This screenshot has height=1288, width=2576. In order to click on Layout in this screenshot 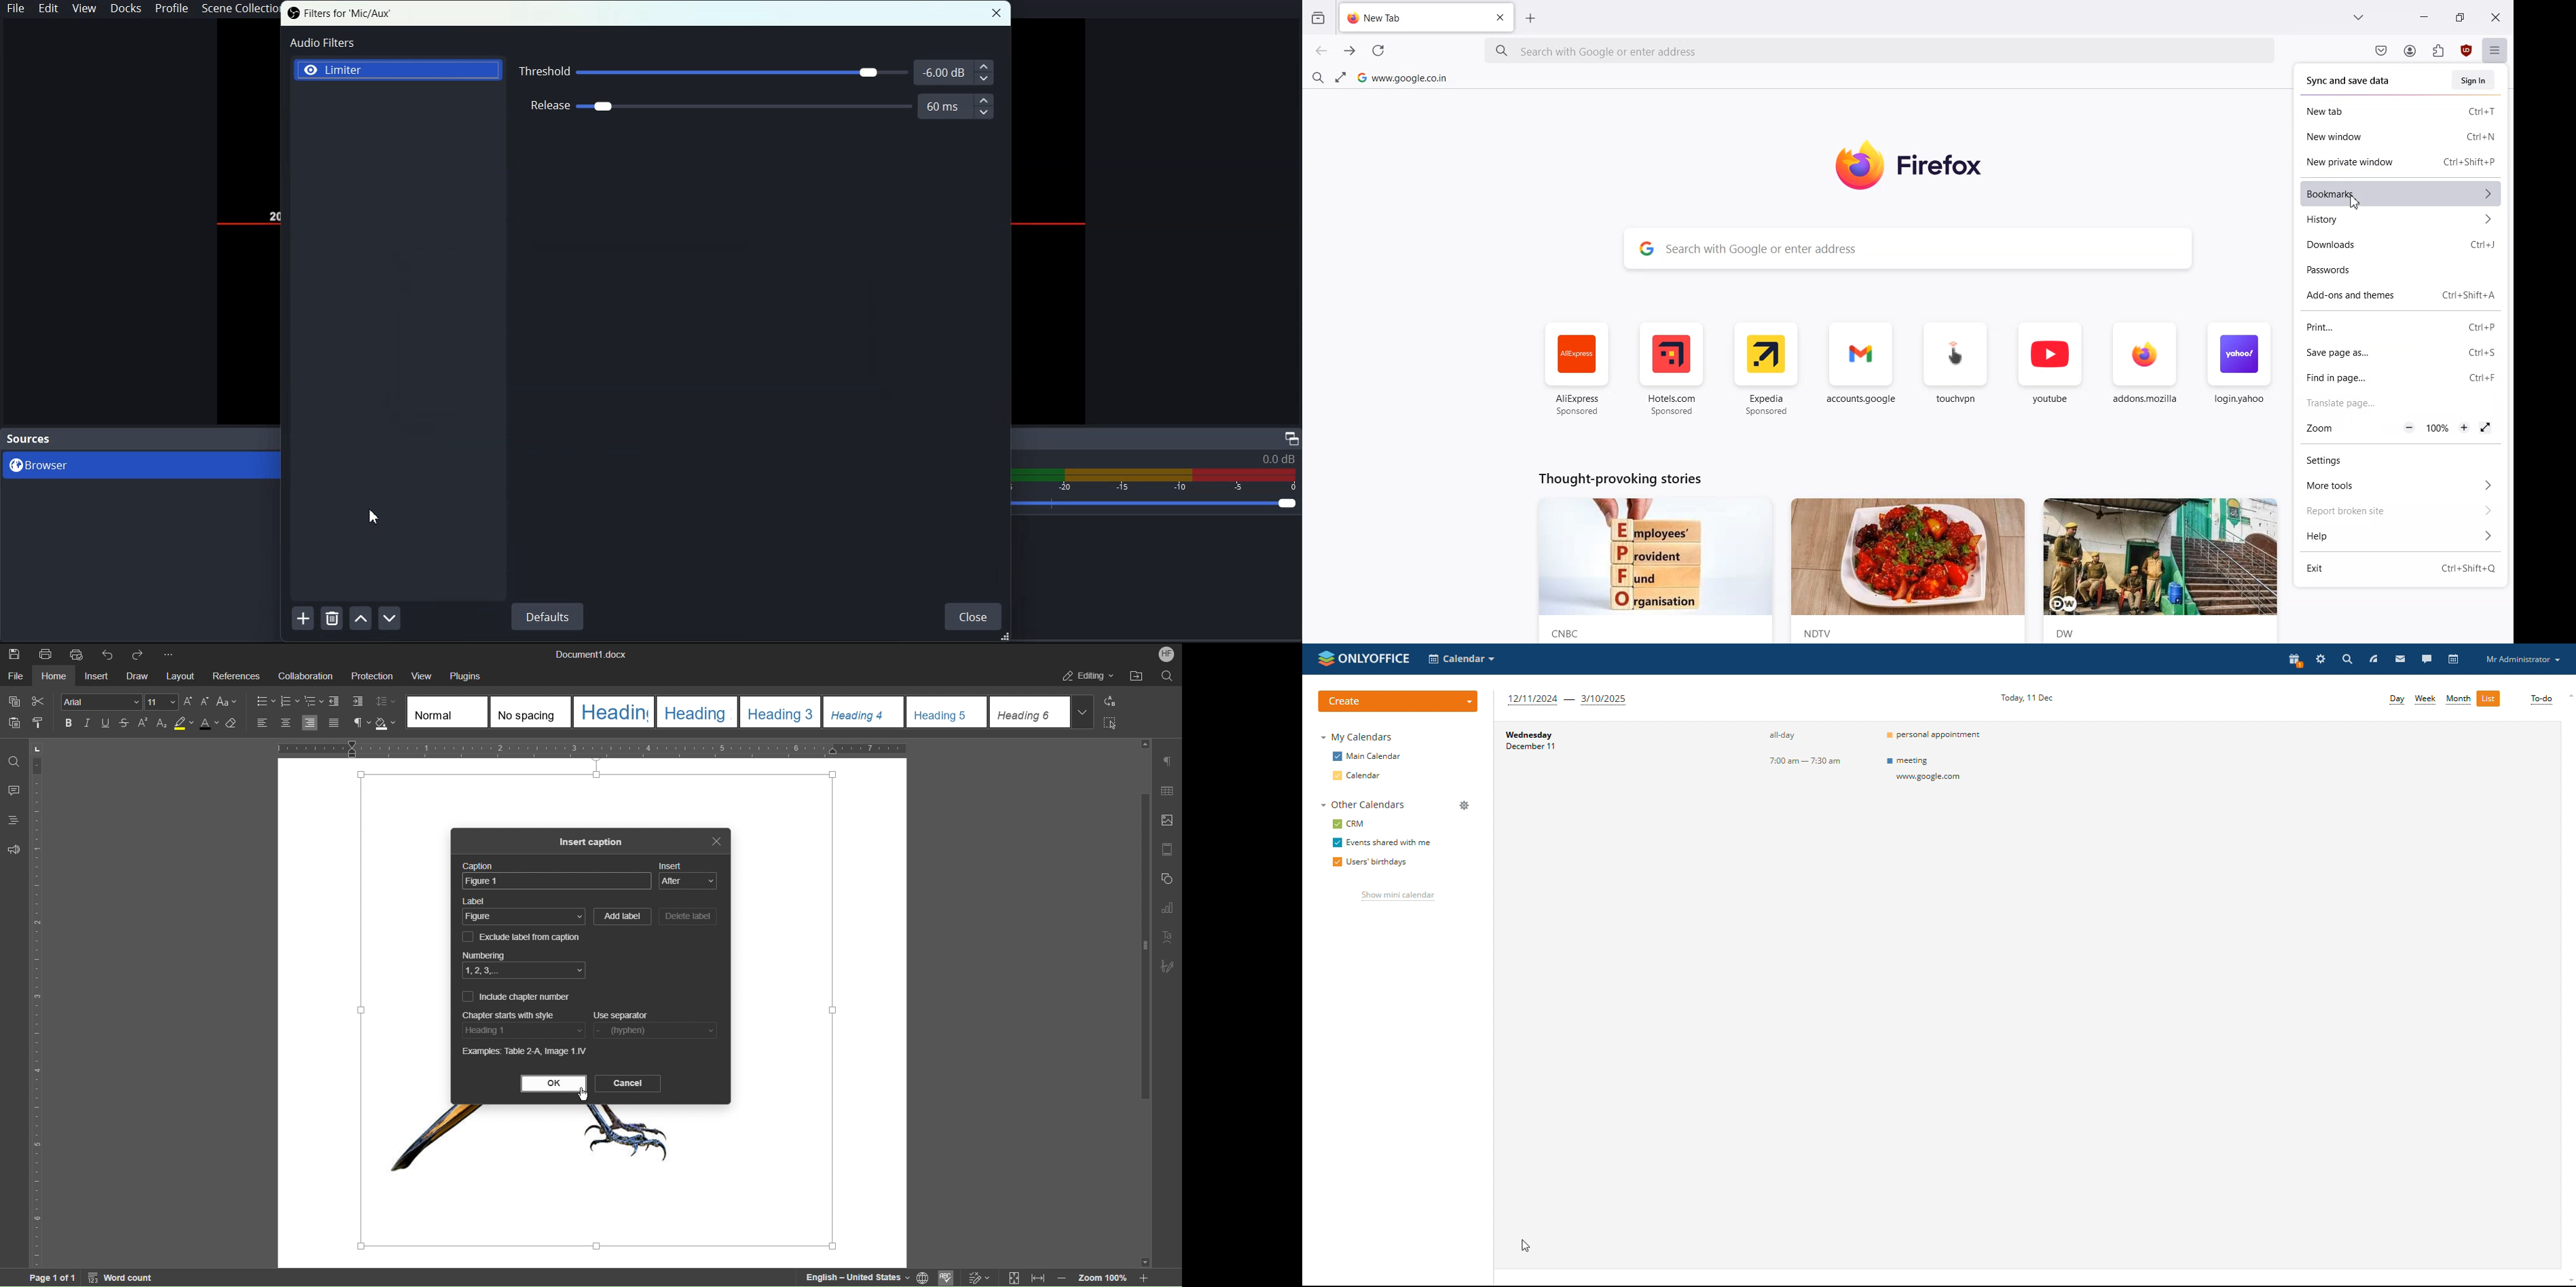, I will do `click(181, 677)`.